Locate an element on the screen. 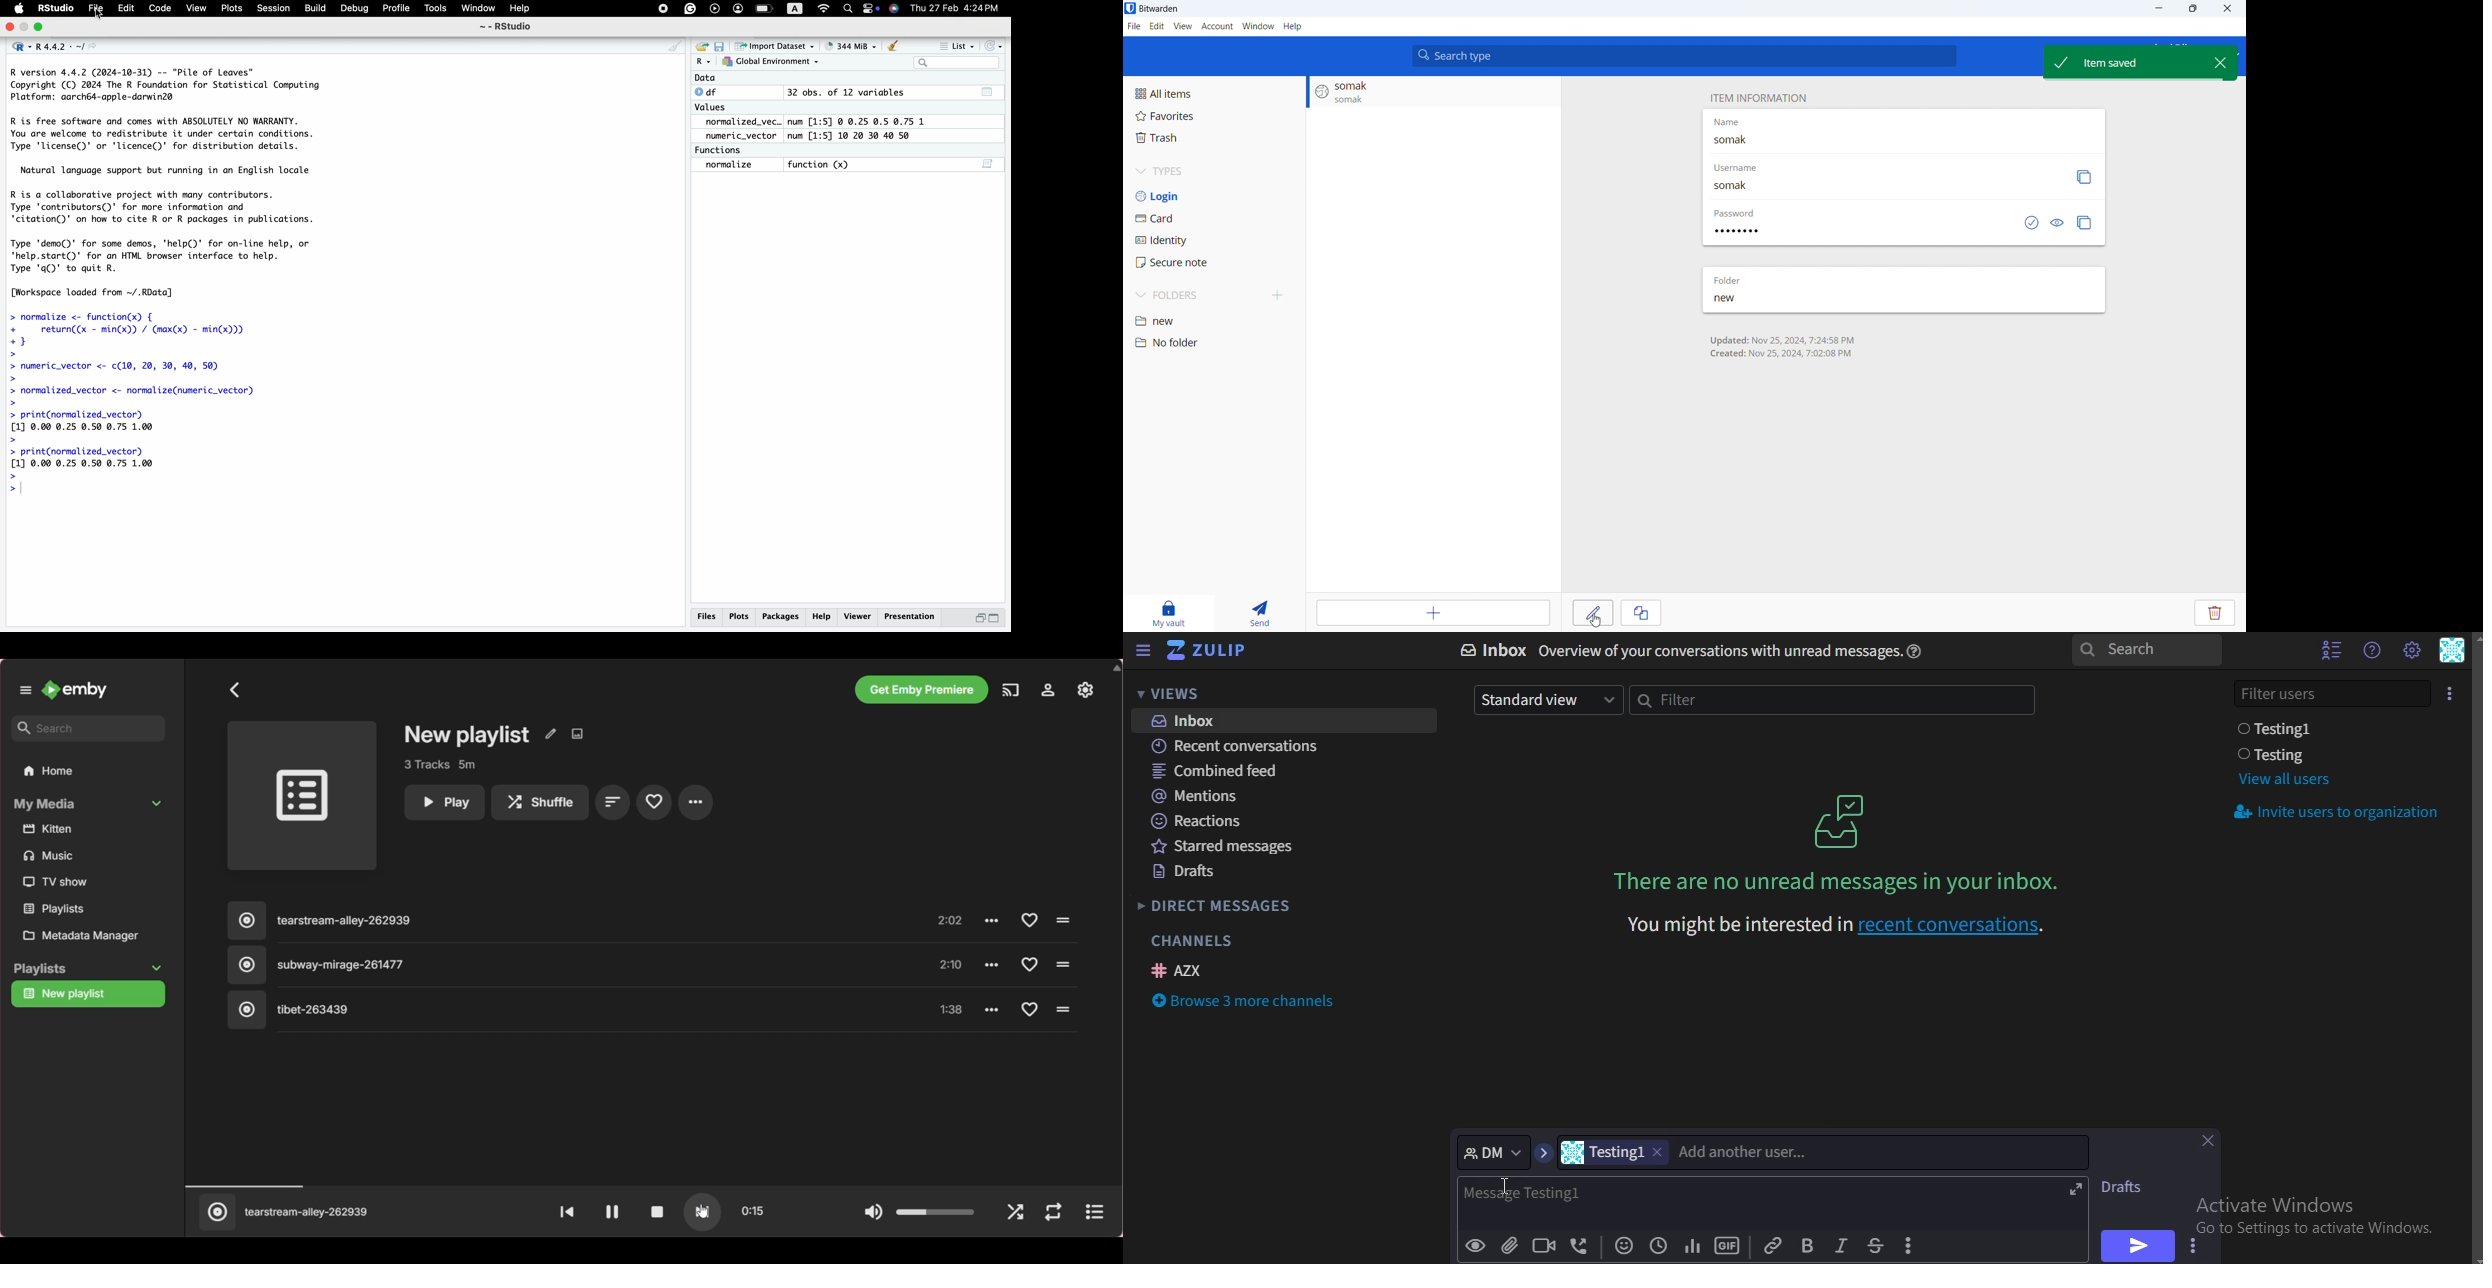 Image resolution: width=2492 pixels, height=1288 pixels. cursor is located at coordinates (1507, 1191).